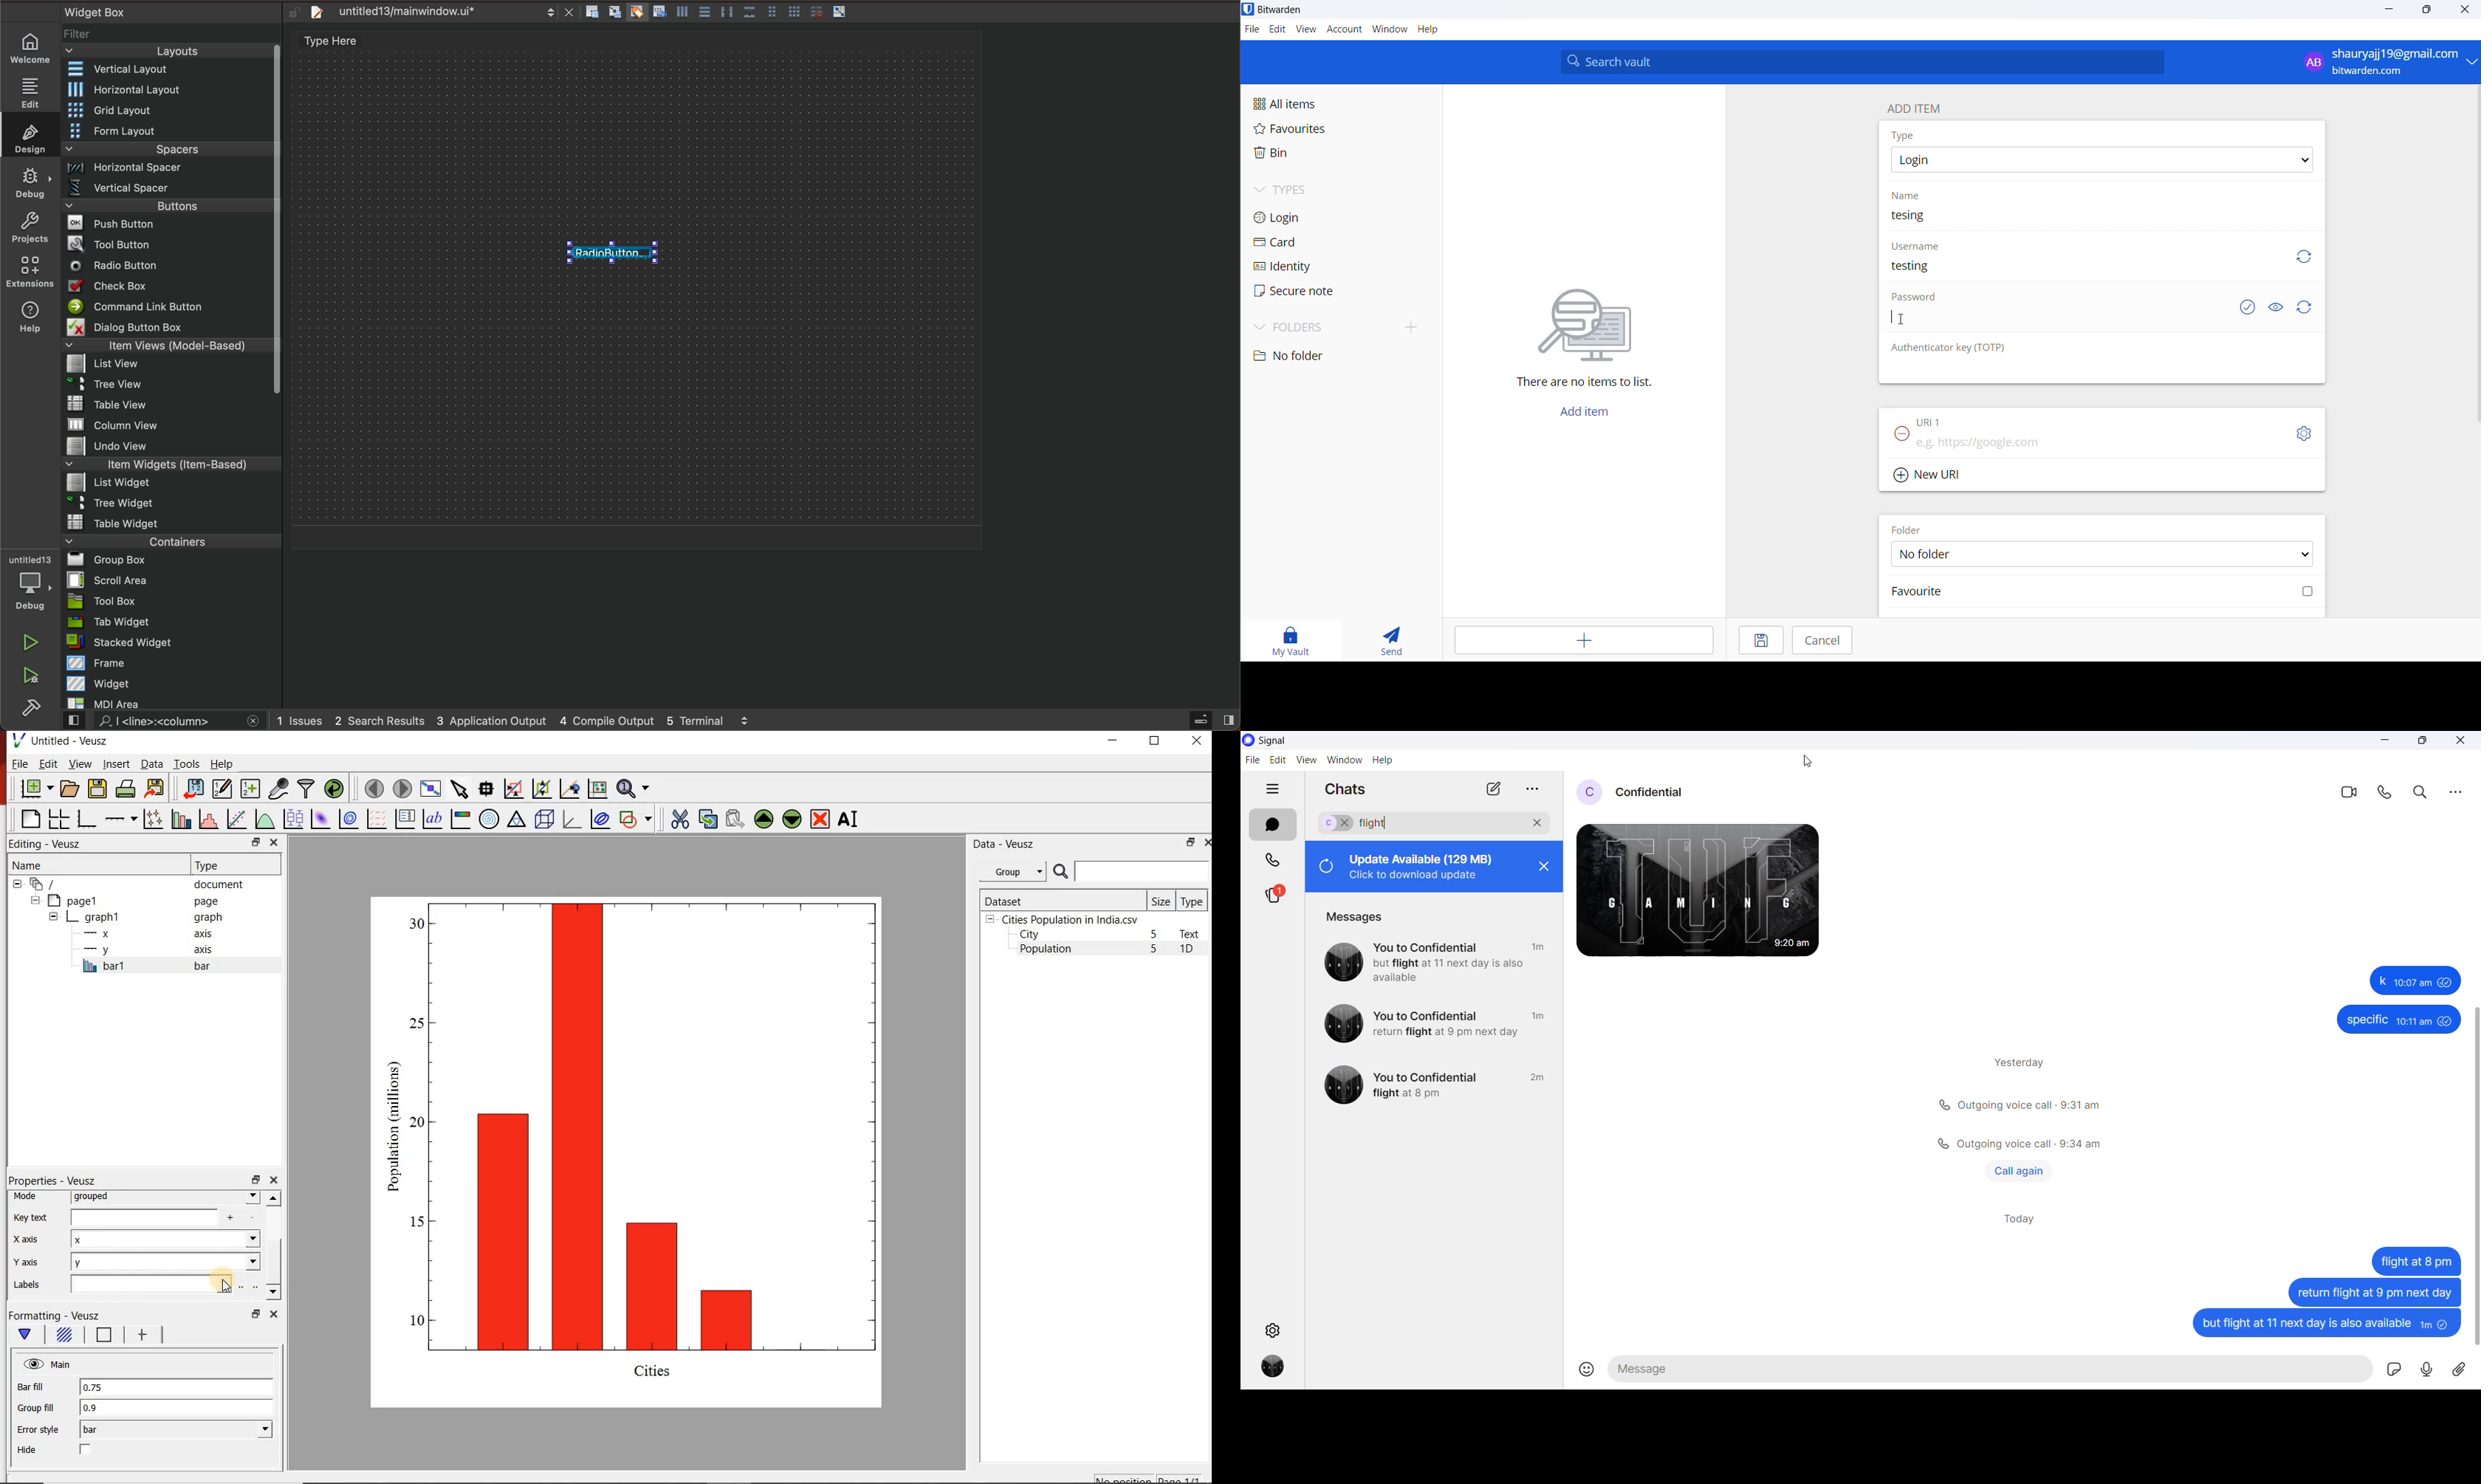 This screenshot has height=1484, width=2492. Describe the element at coordinates (151, 819) in the screenshot. I see `plot points with lines and errorbars` at that location.